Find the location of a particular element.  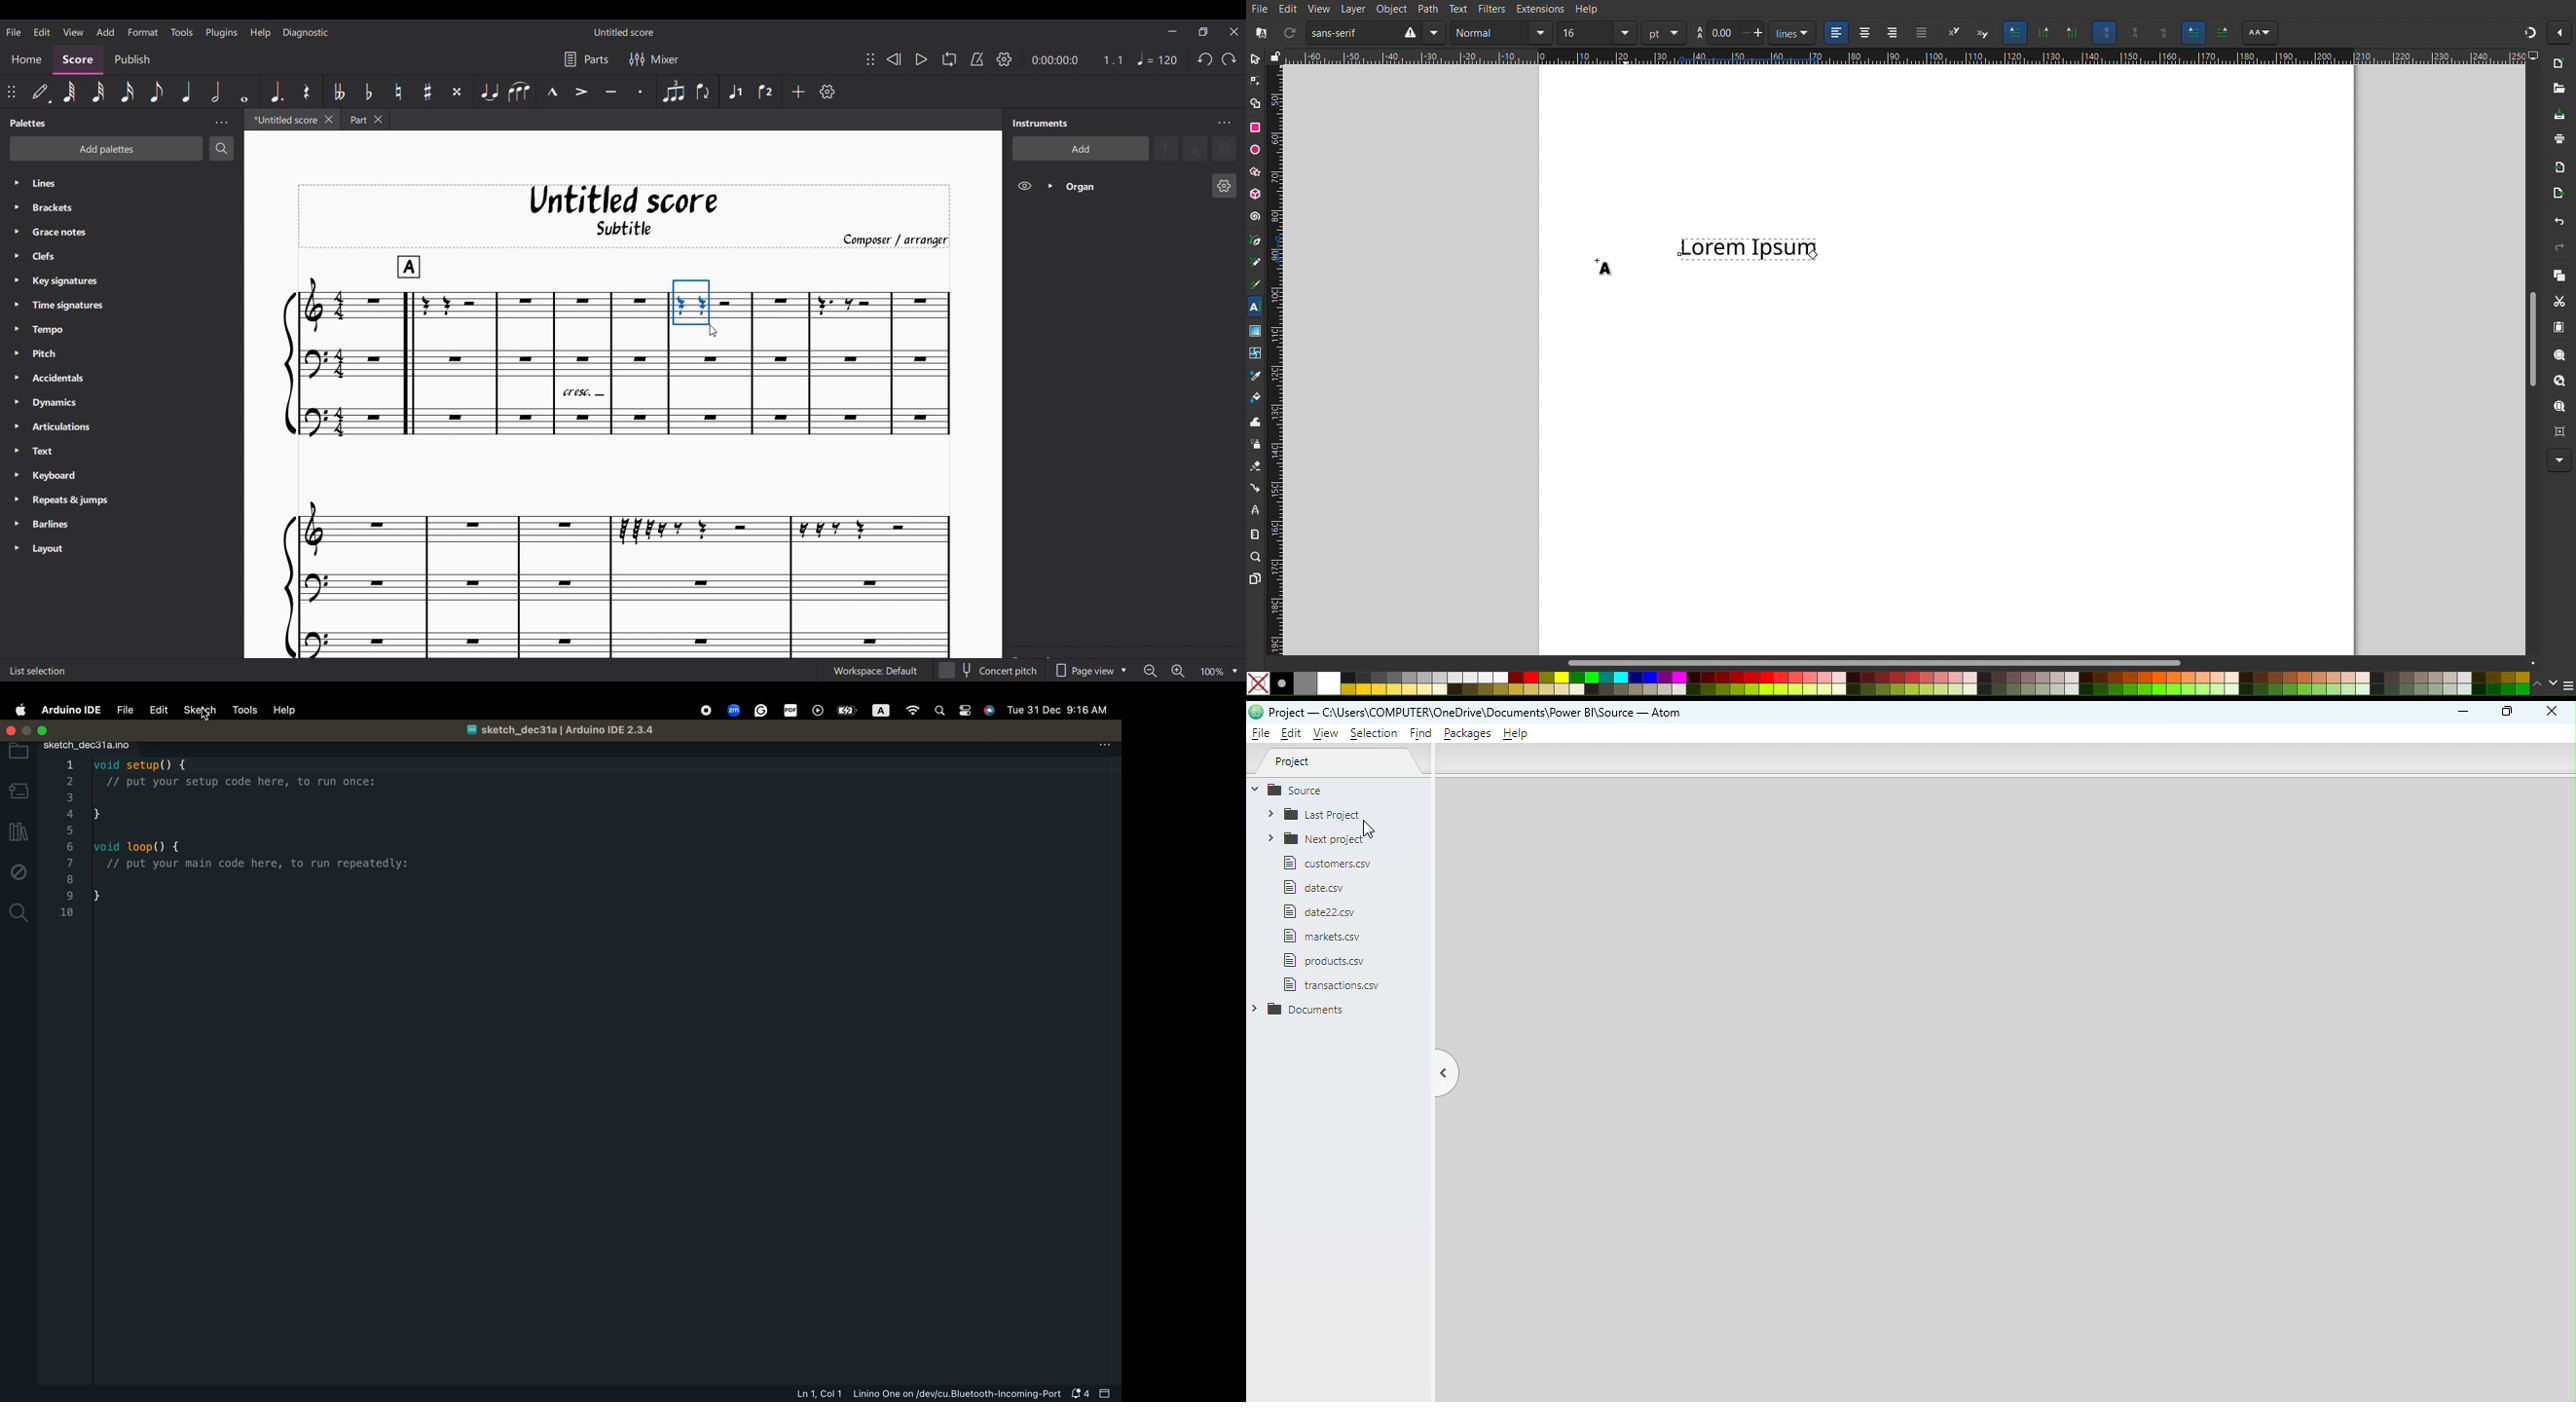

32nd note is located at coordinates (99, 93).